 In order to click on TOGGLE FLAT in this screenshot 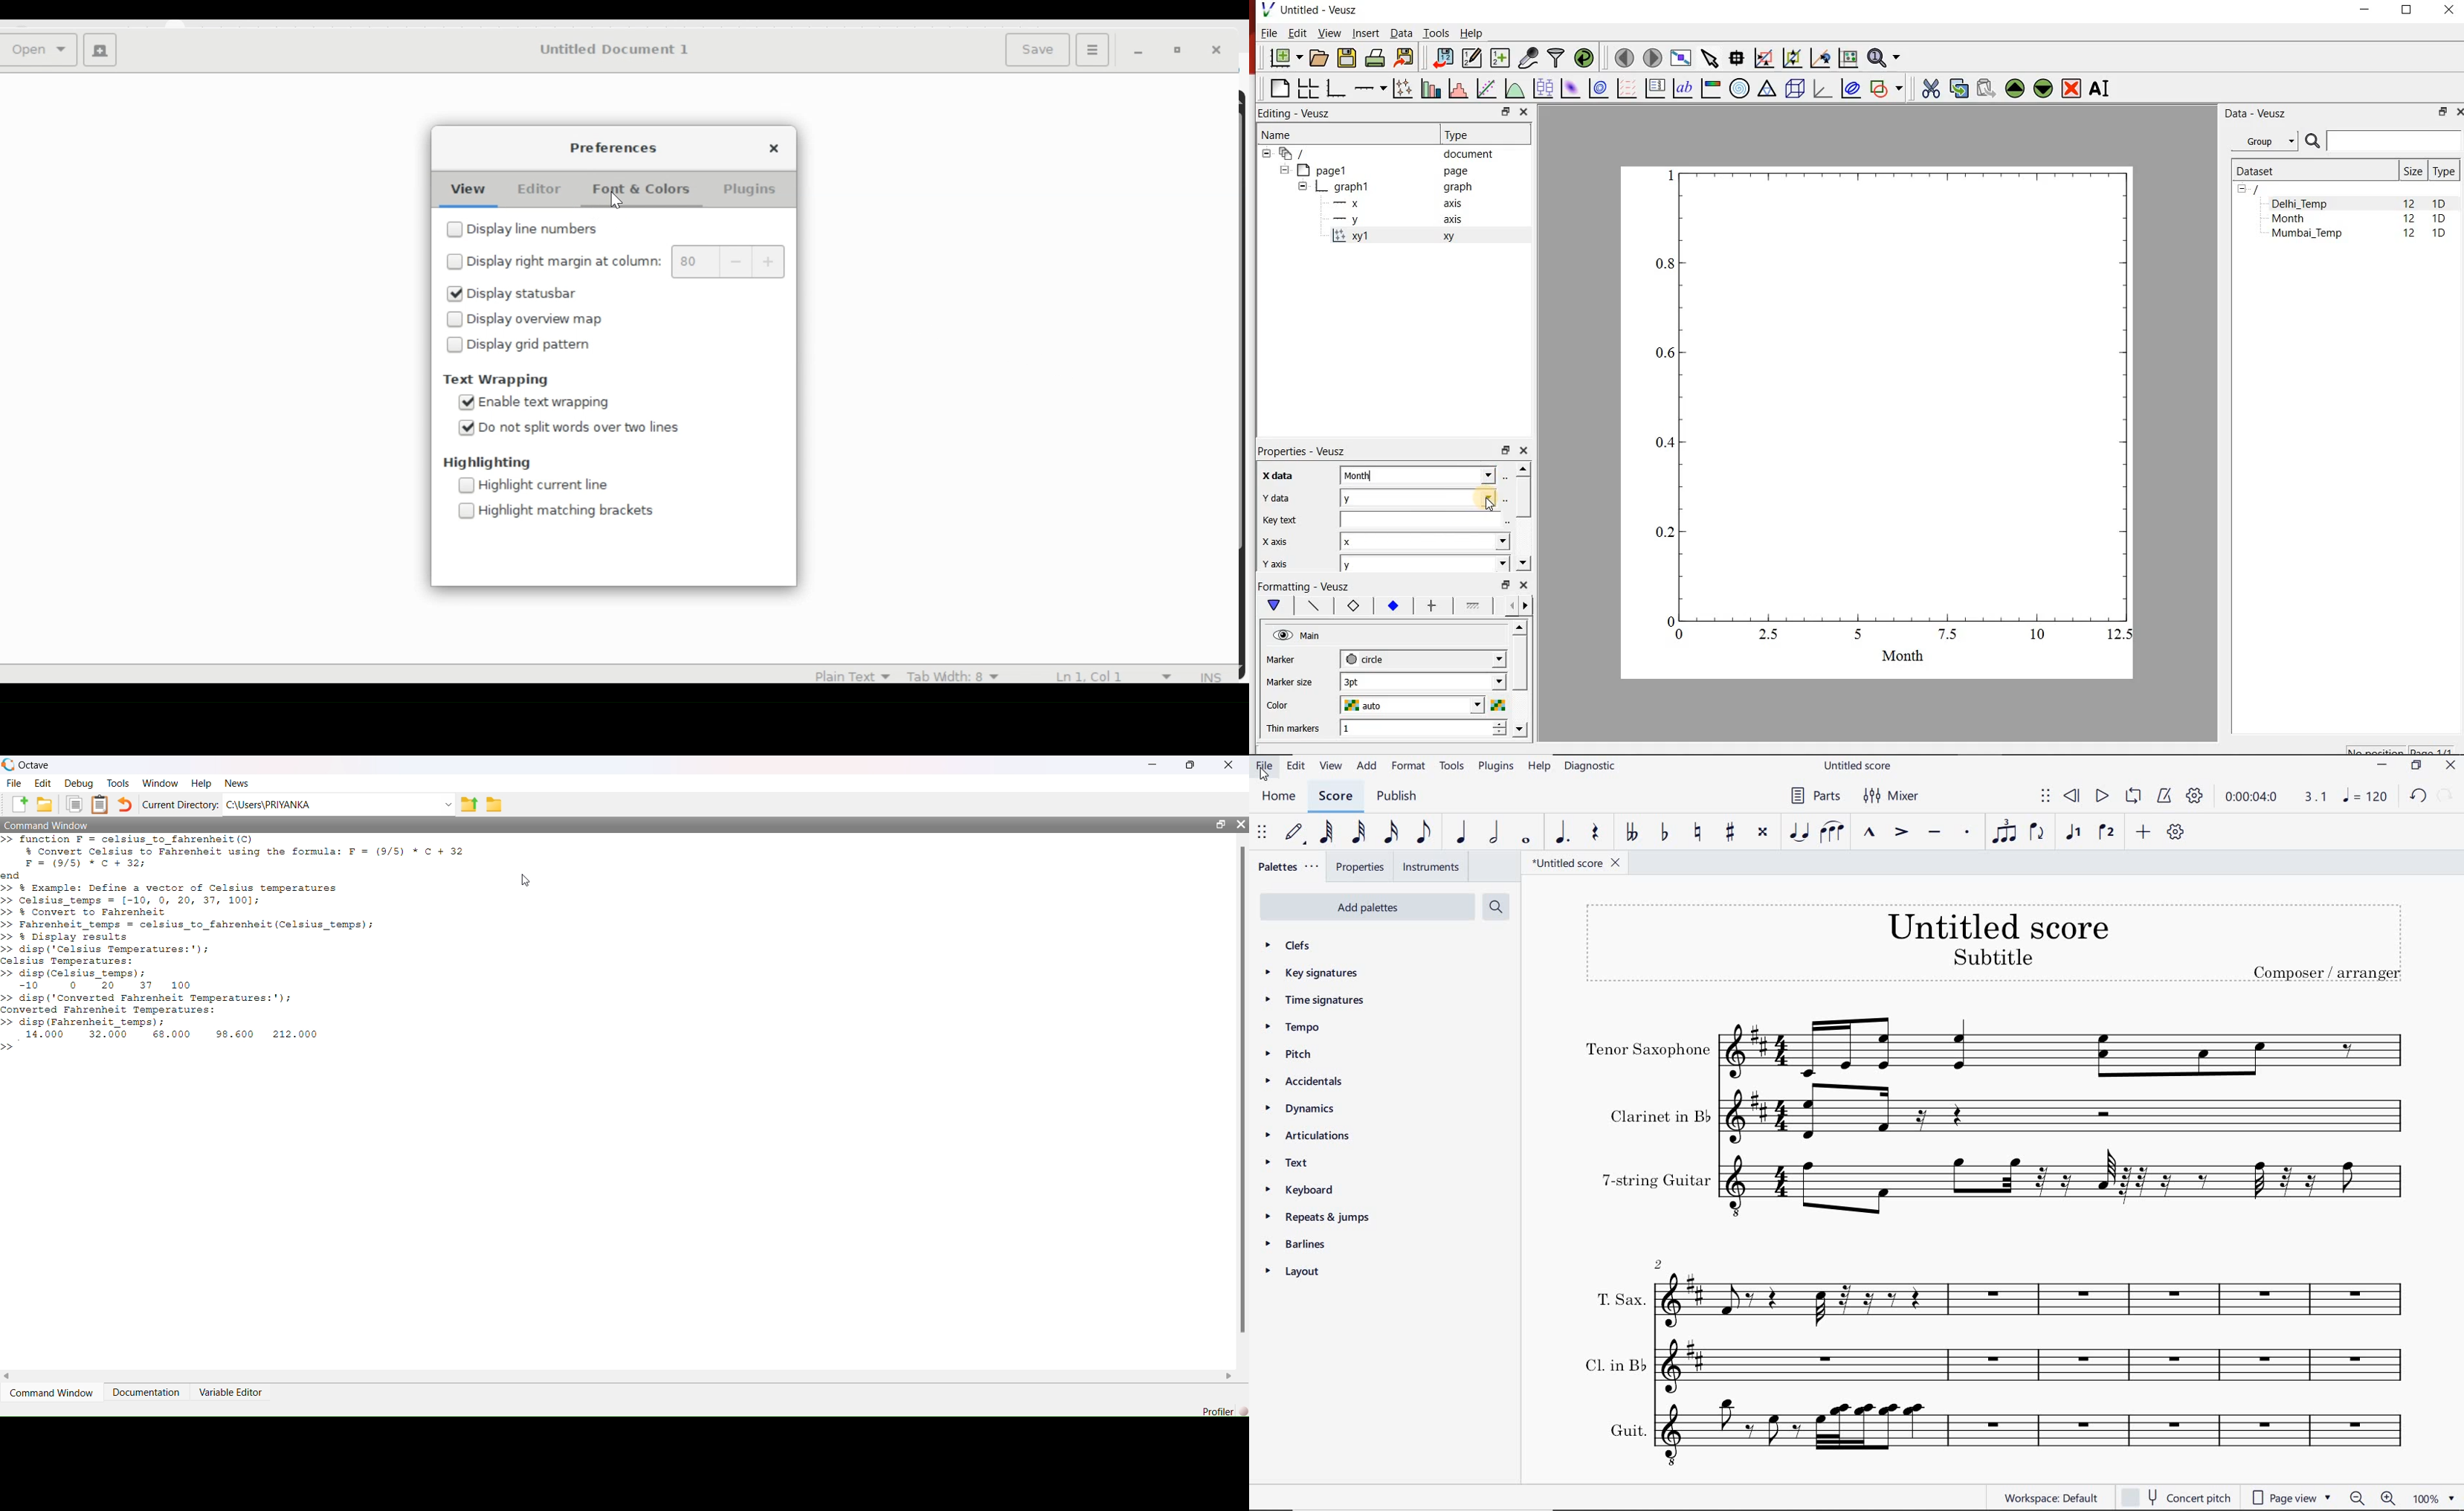, I will do `click(1663, 833)`.